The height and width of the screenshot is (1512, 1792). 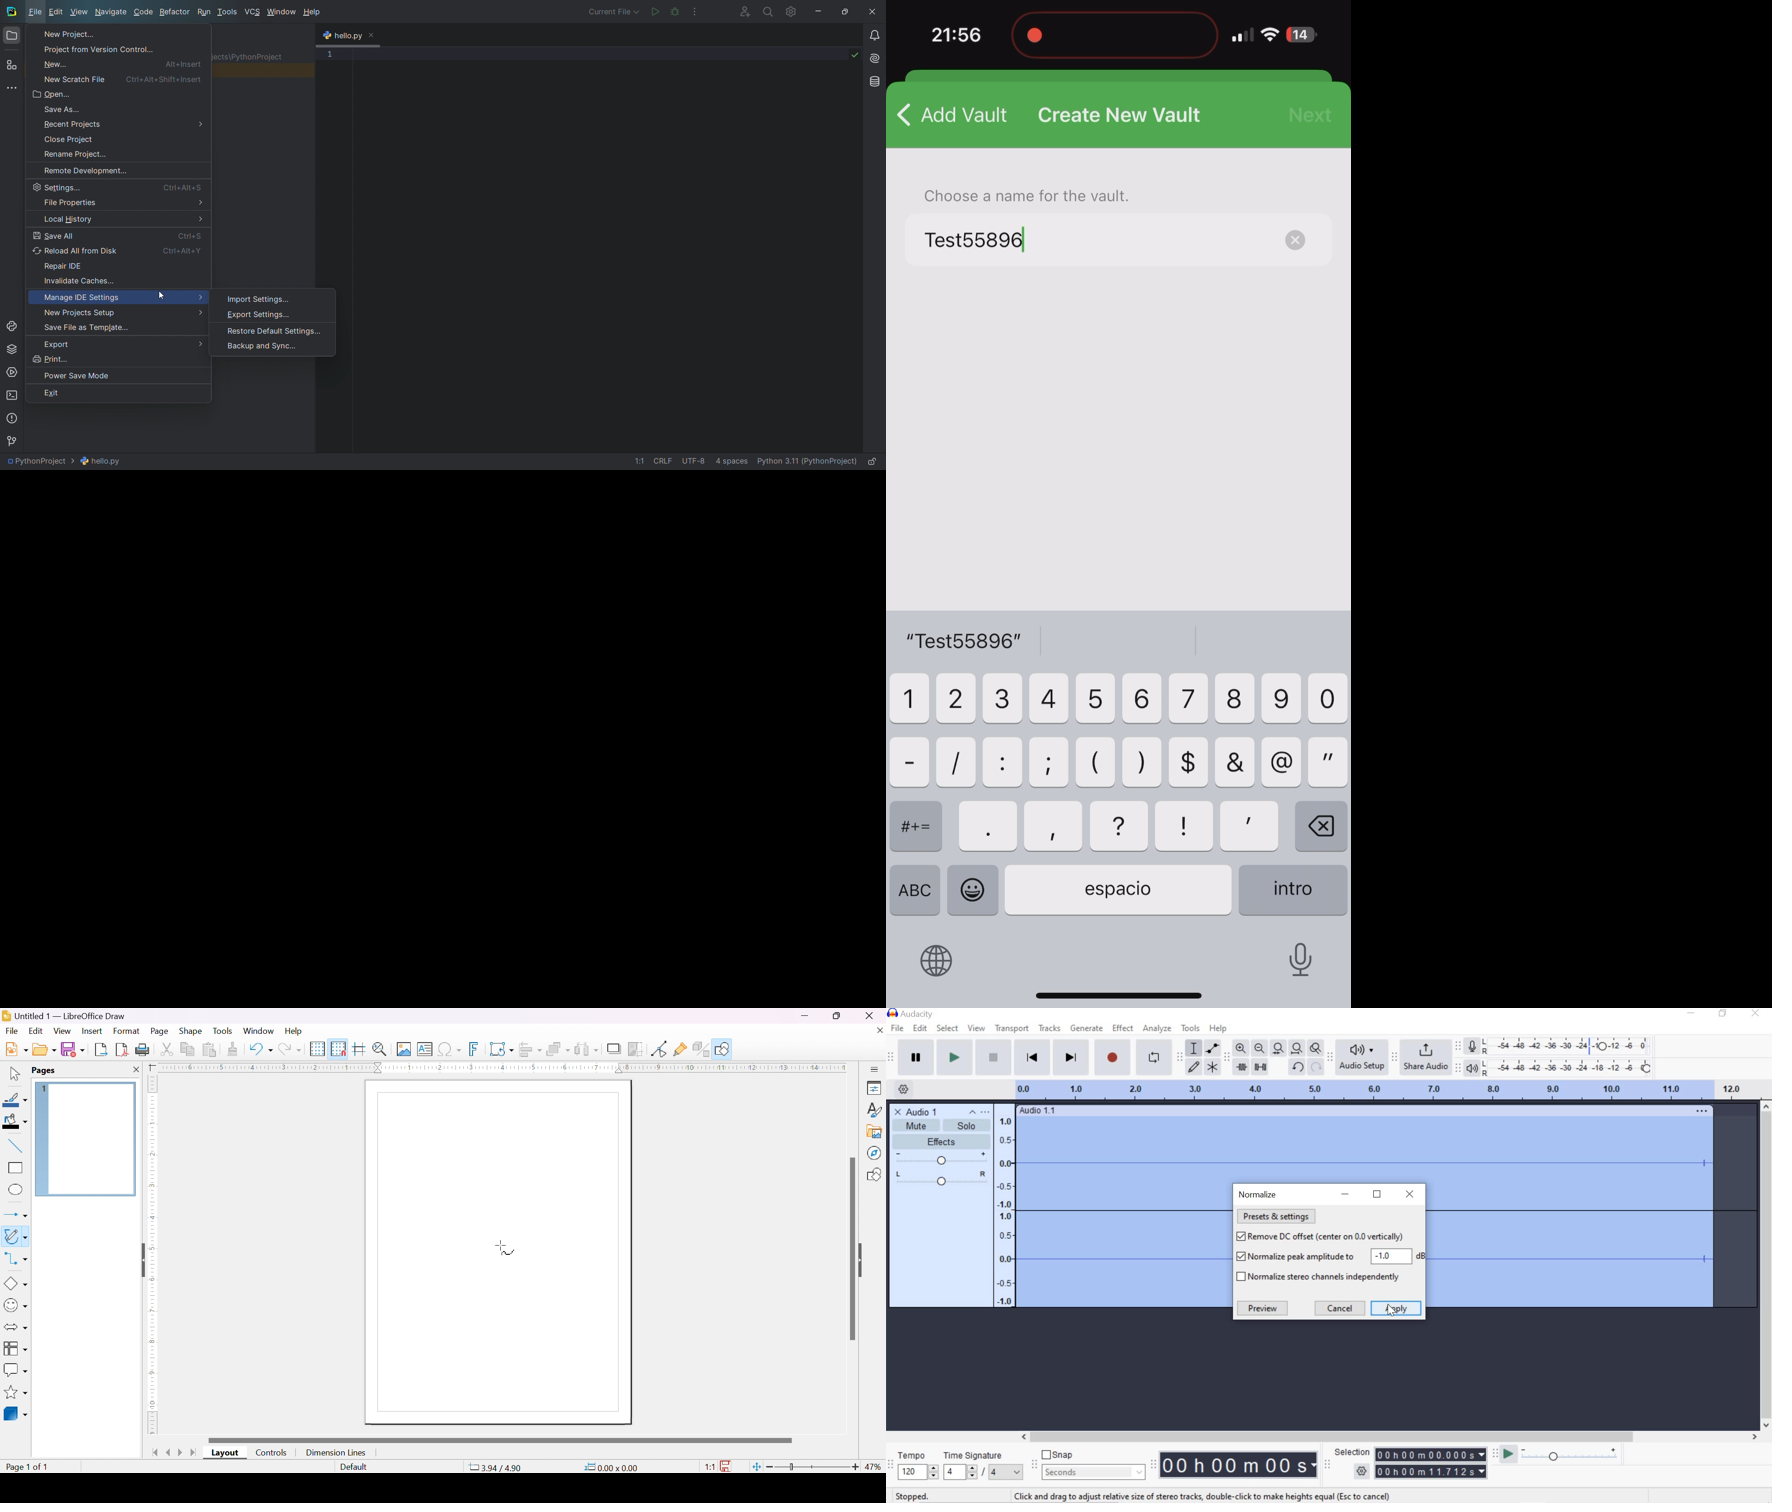 I want to click on close, so click(x=136, y=1069).